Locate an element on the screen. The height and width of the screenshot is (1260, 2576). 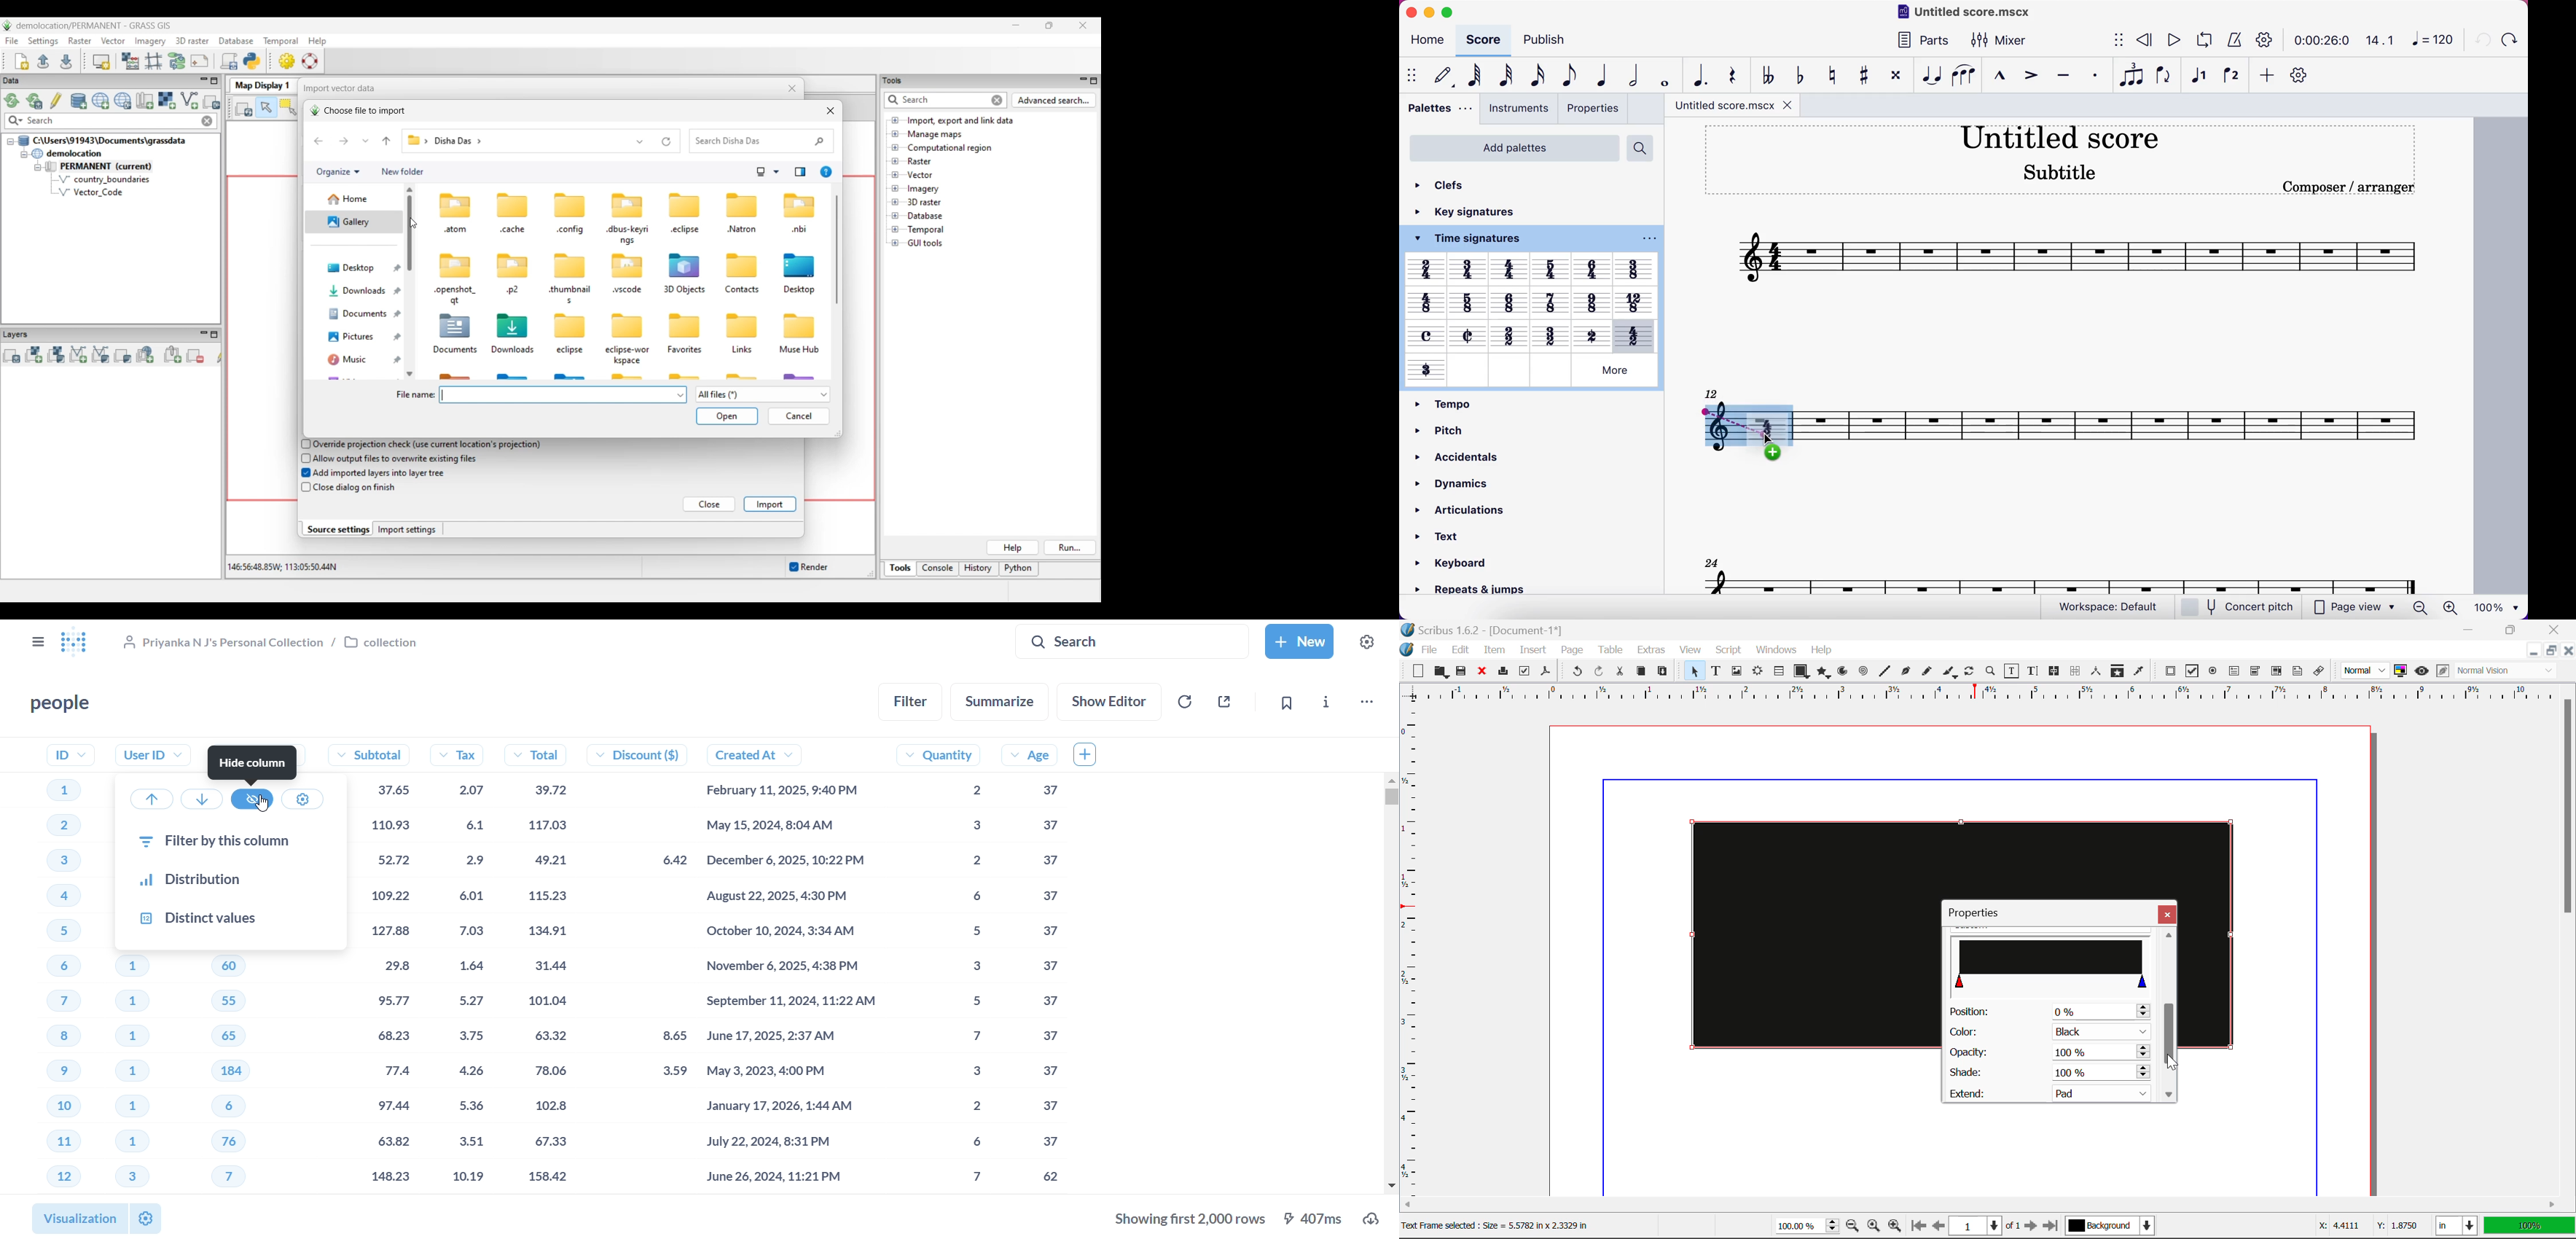
» Repeats & jumps is located at coordinates (1462, 591).